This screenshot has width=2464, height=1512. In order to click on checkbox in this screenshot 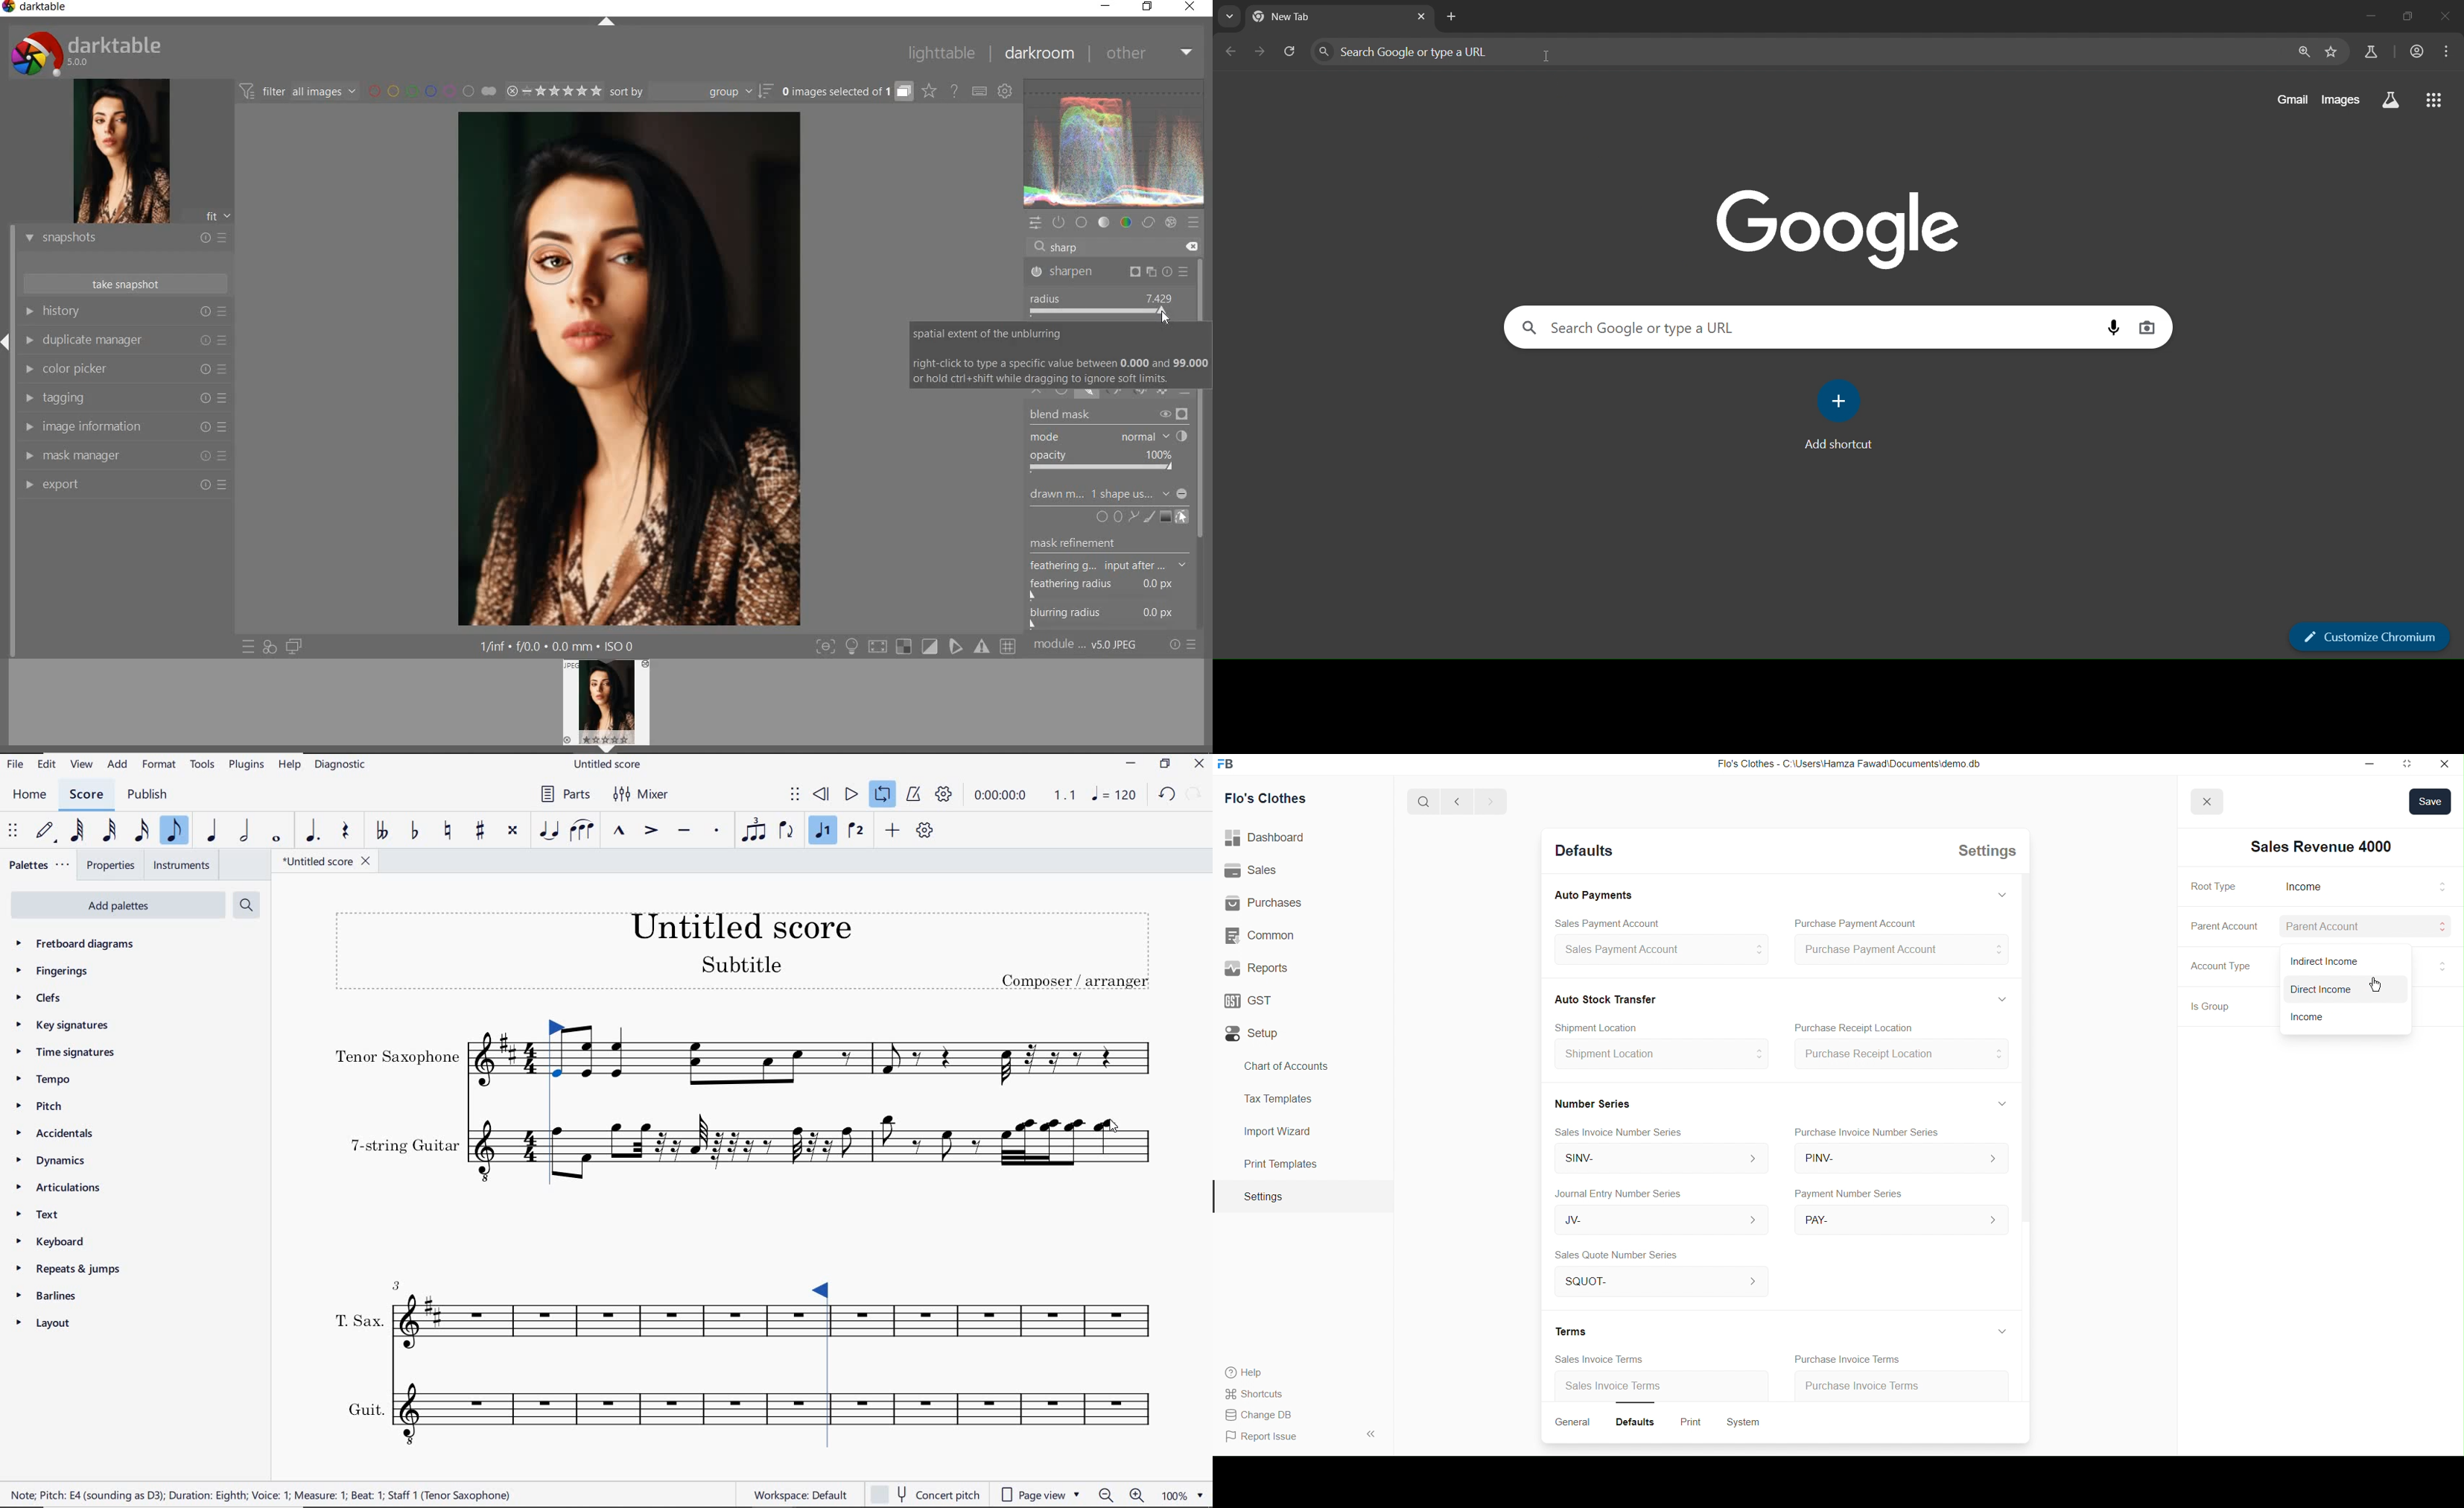, I will do `click(2320, 991)`.